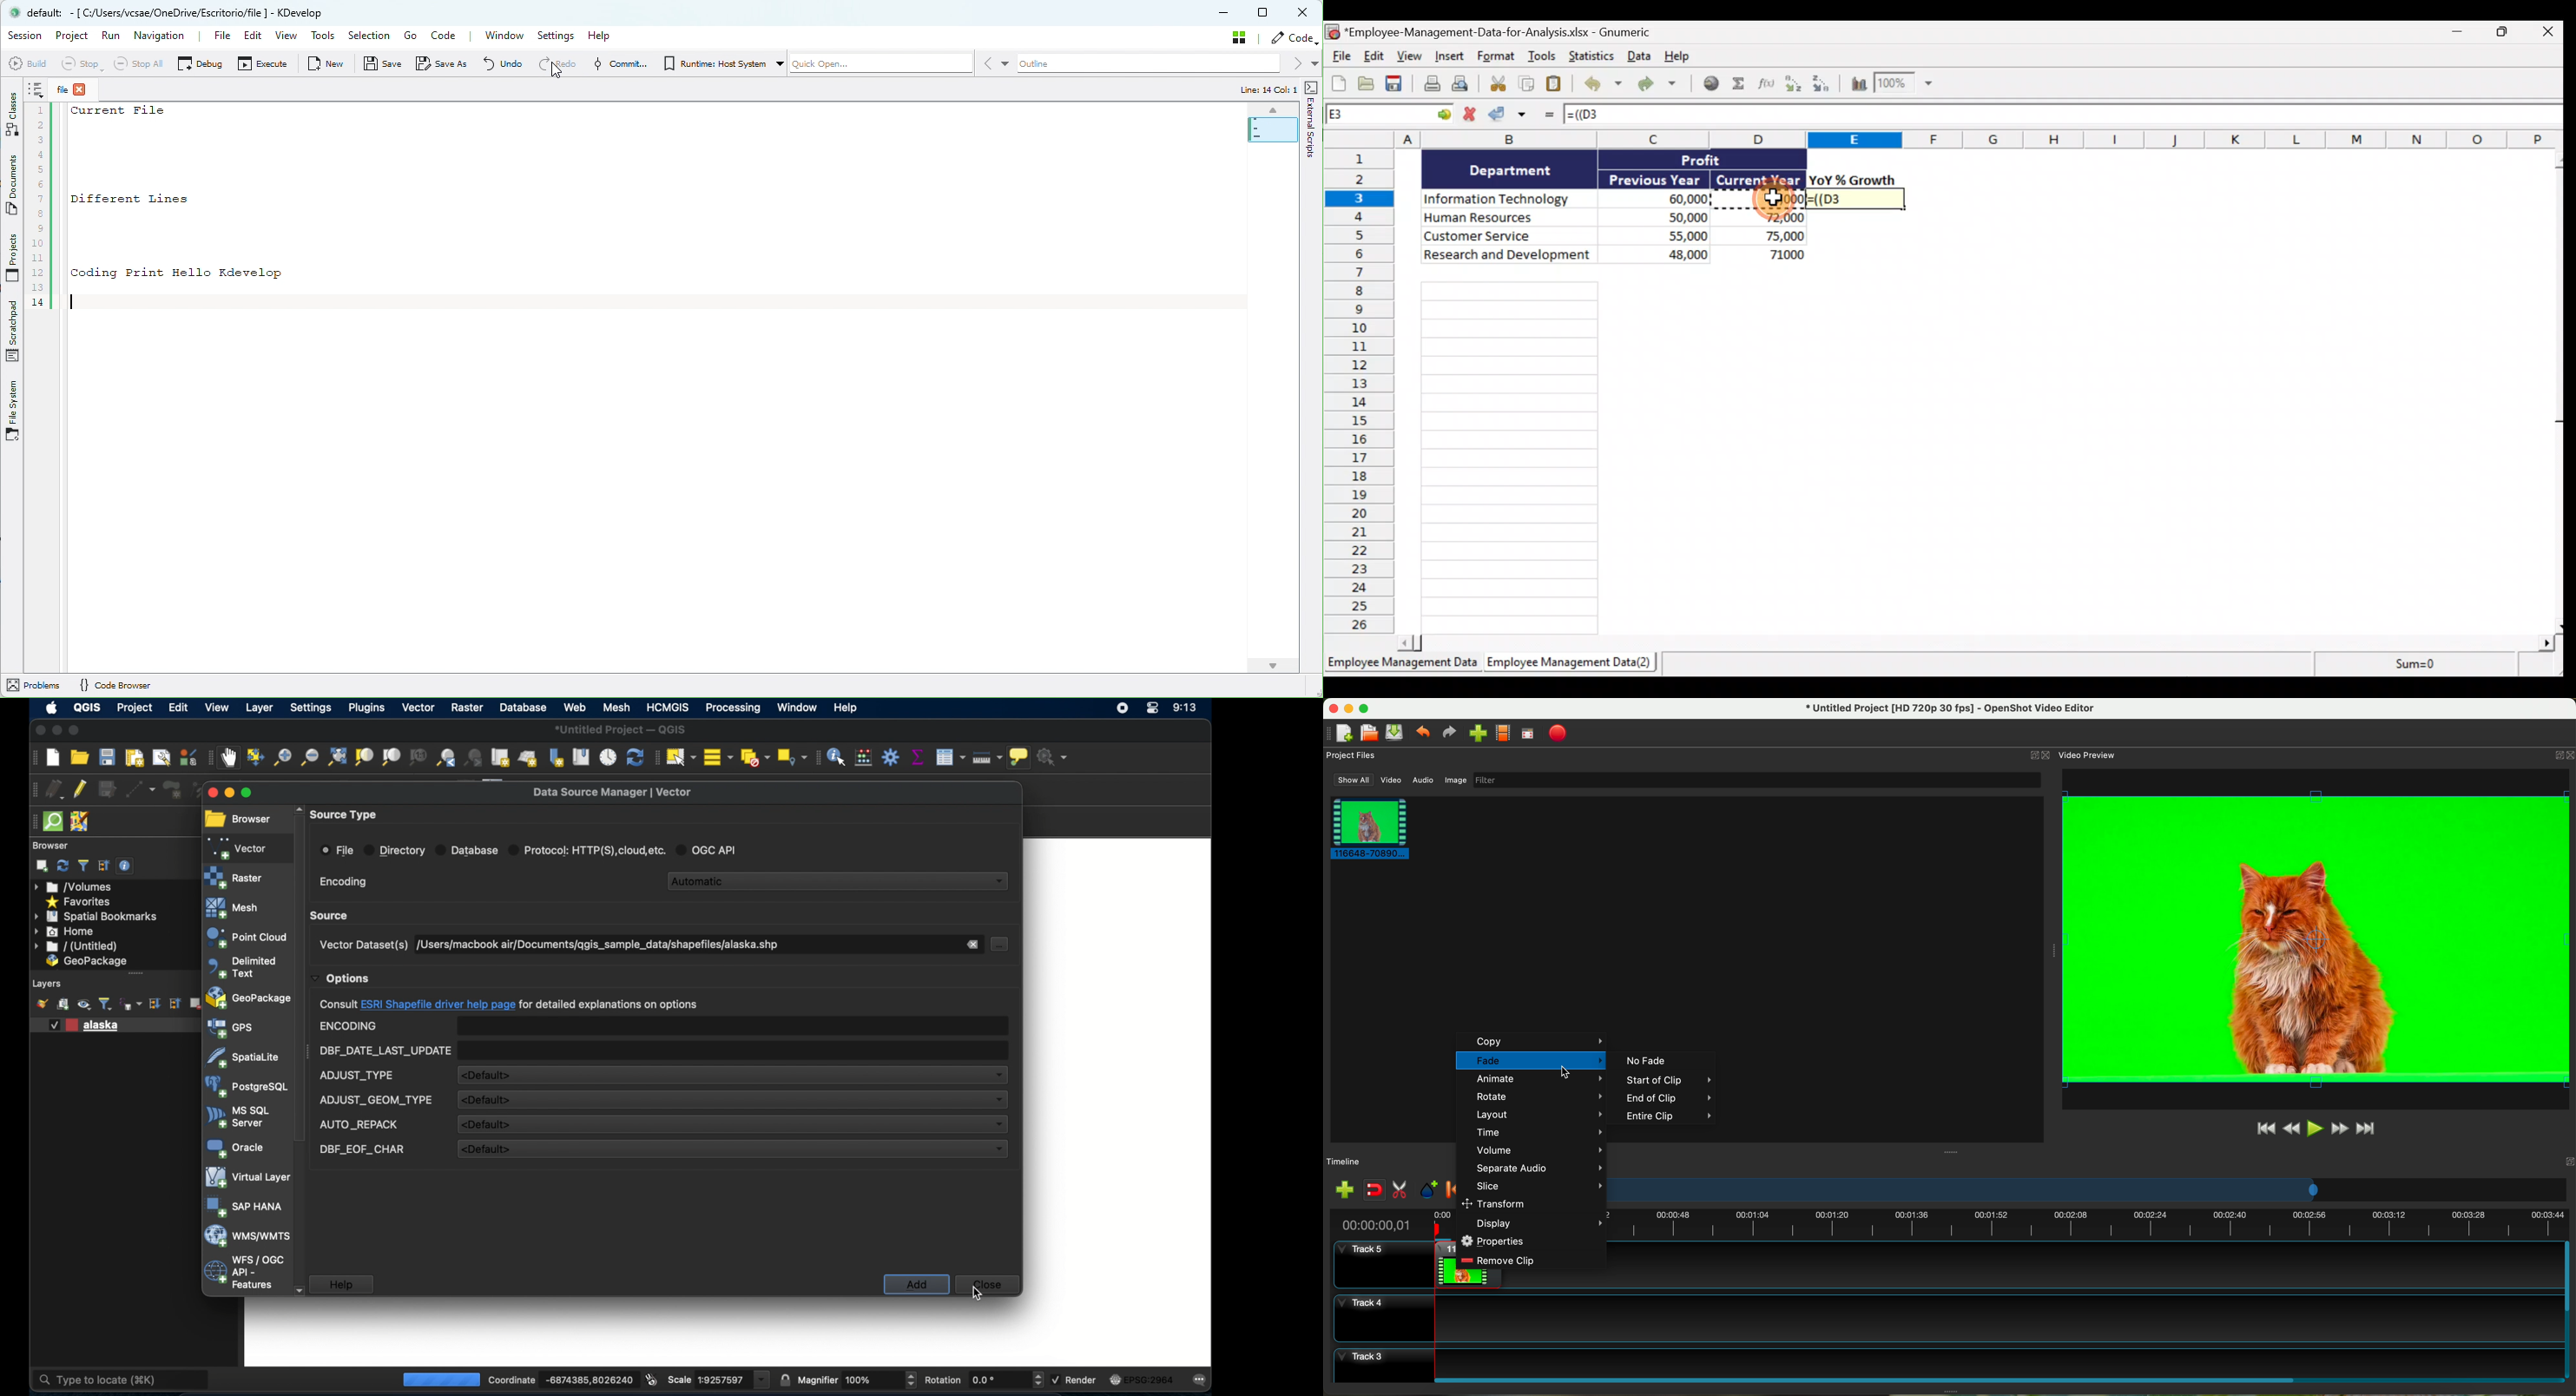 This screenshot has height=1400, width=2576. What do you see at coordinates (1373, 56) in the screenshot?
I see `Edit` at bounding box center [1373, 56].